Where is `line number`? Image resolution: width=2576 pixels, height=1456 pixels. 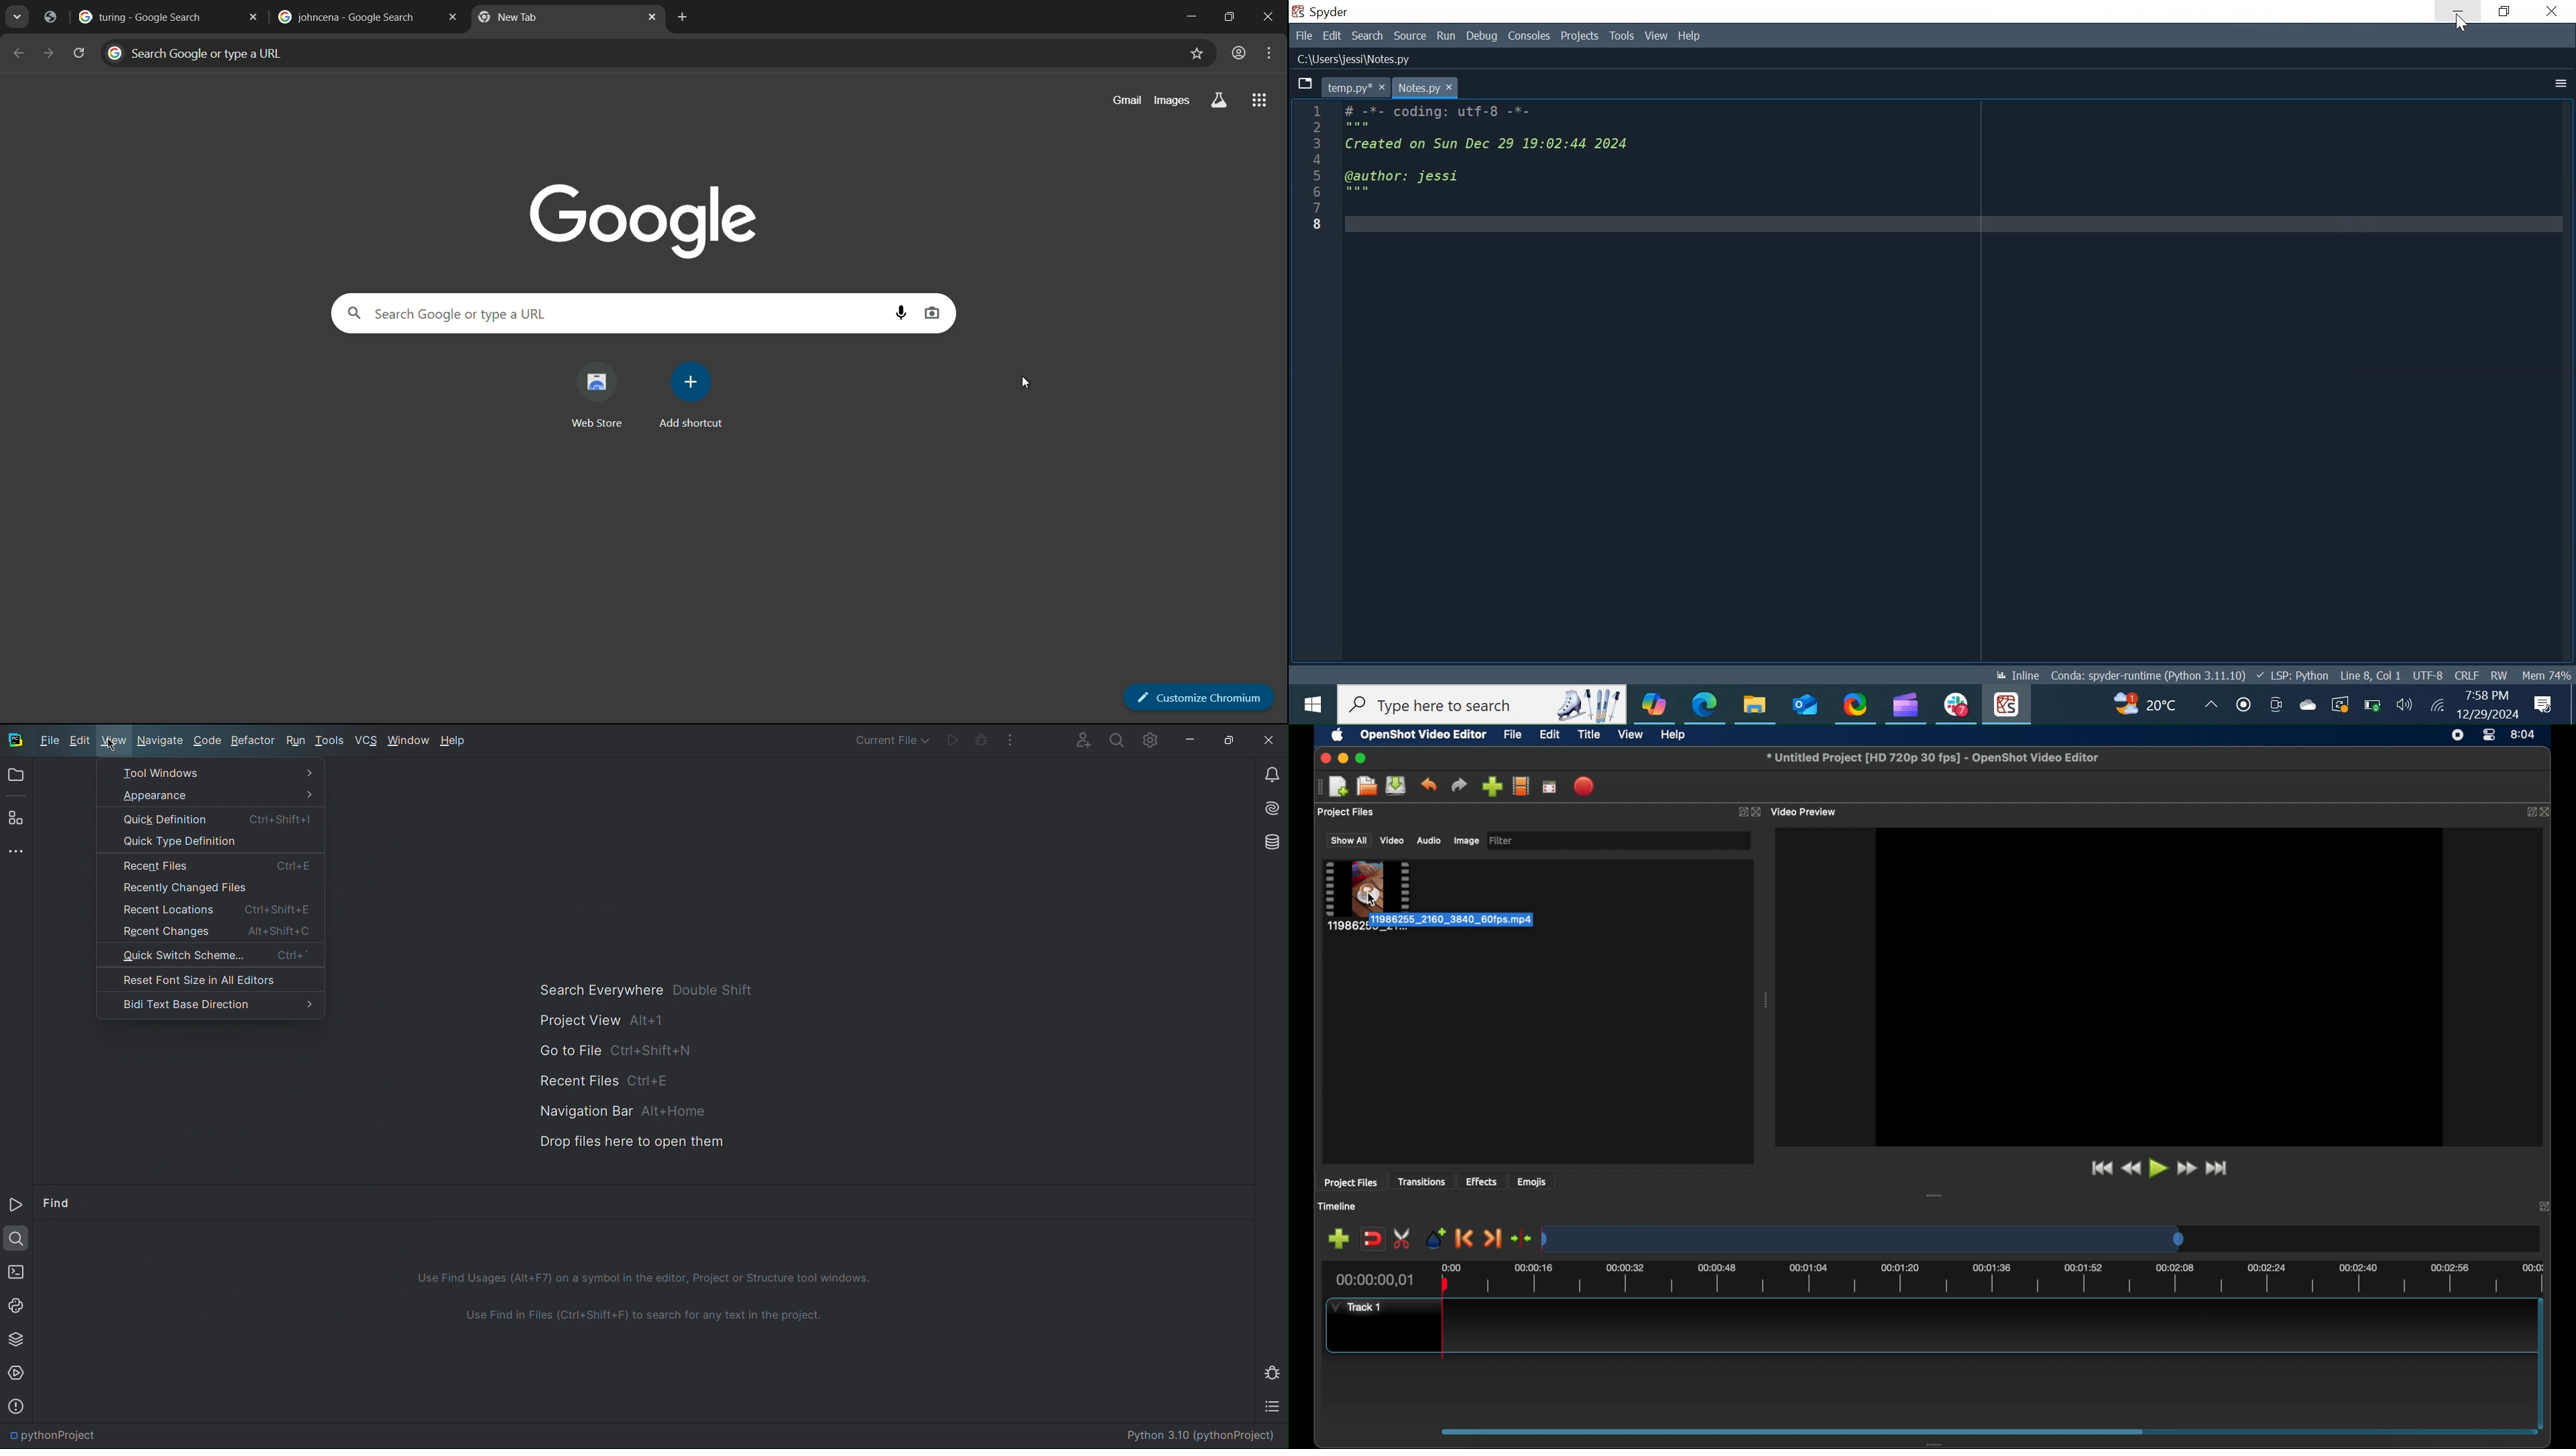 line number is located at coordinates (1315, 168).